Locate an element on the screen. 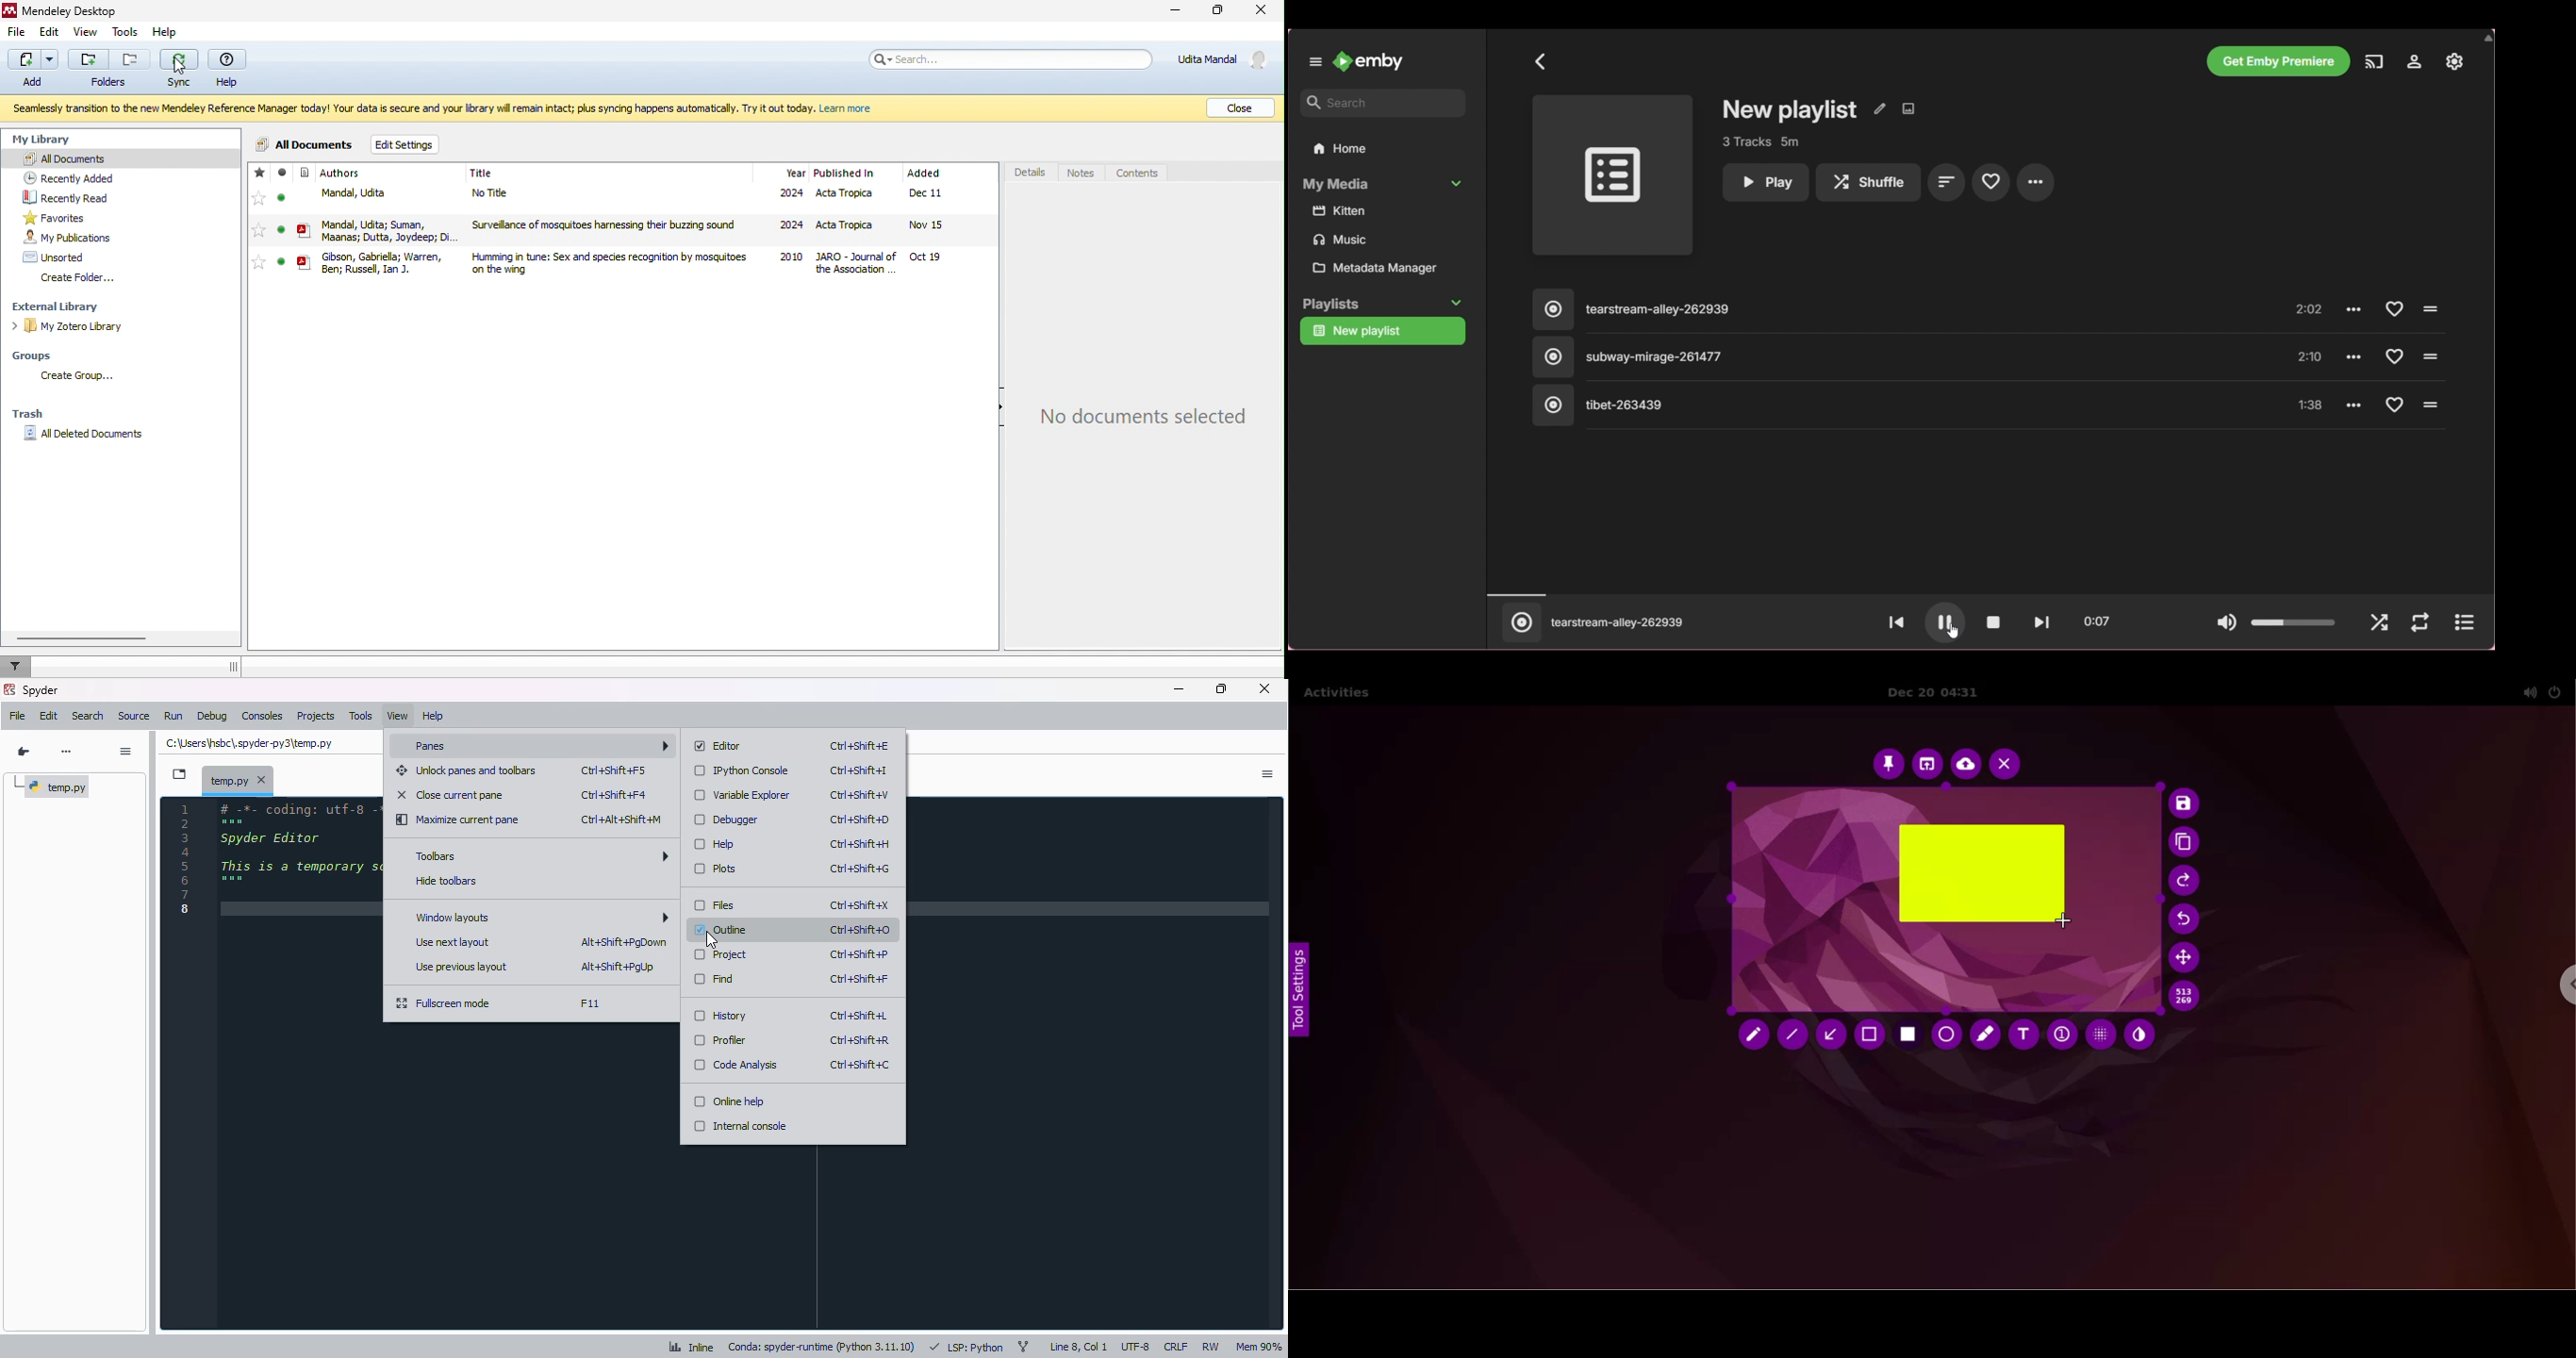 The width and height of the screenshot is (2576, 1372). tools is located at coordinates (361, 716).